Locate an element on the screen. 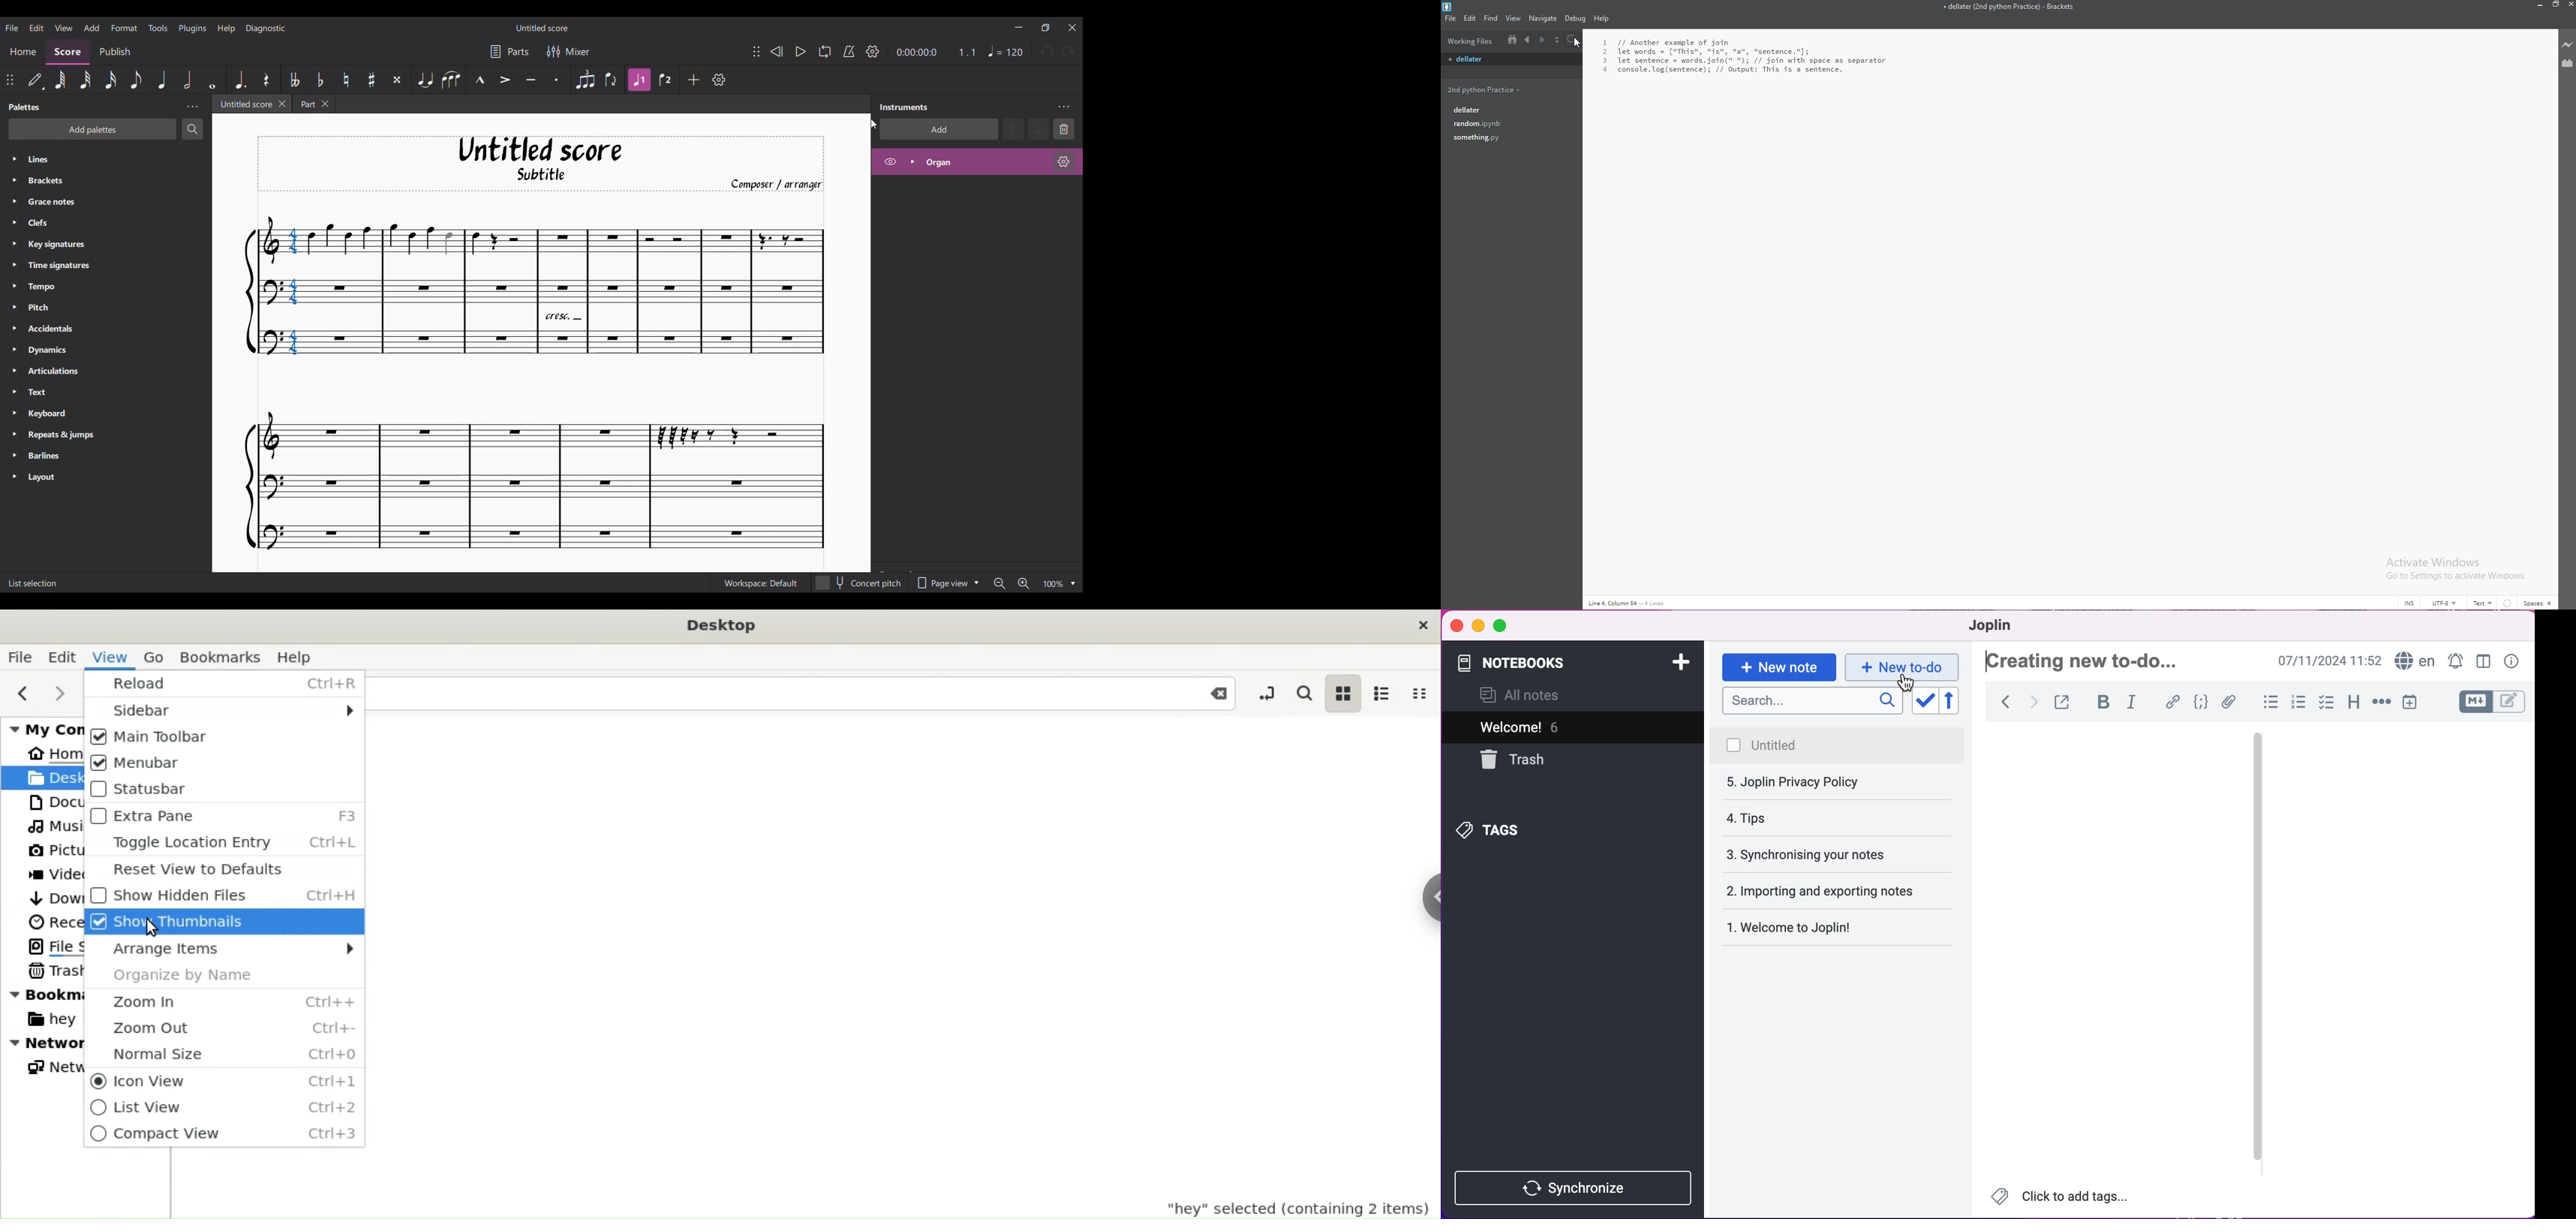 Image resolution: width=2576 pixels, height=1232 pixels. Tie is located at coordinates (425, 79).